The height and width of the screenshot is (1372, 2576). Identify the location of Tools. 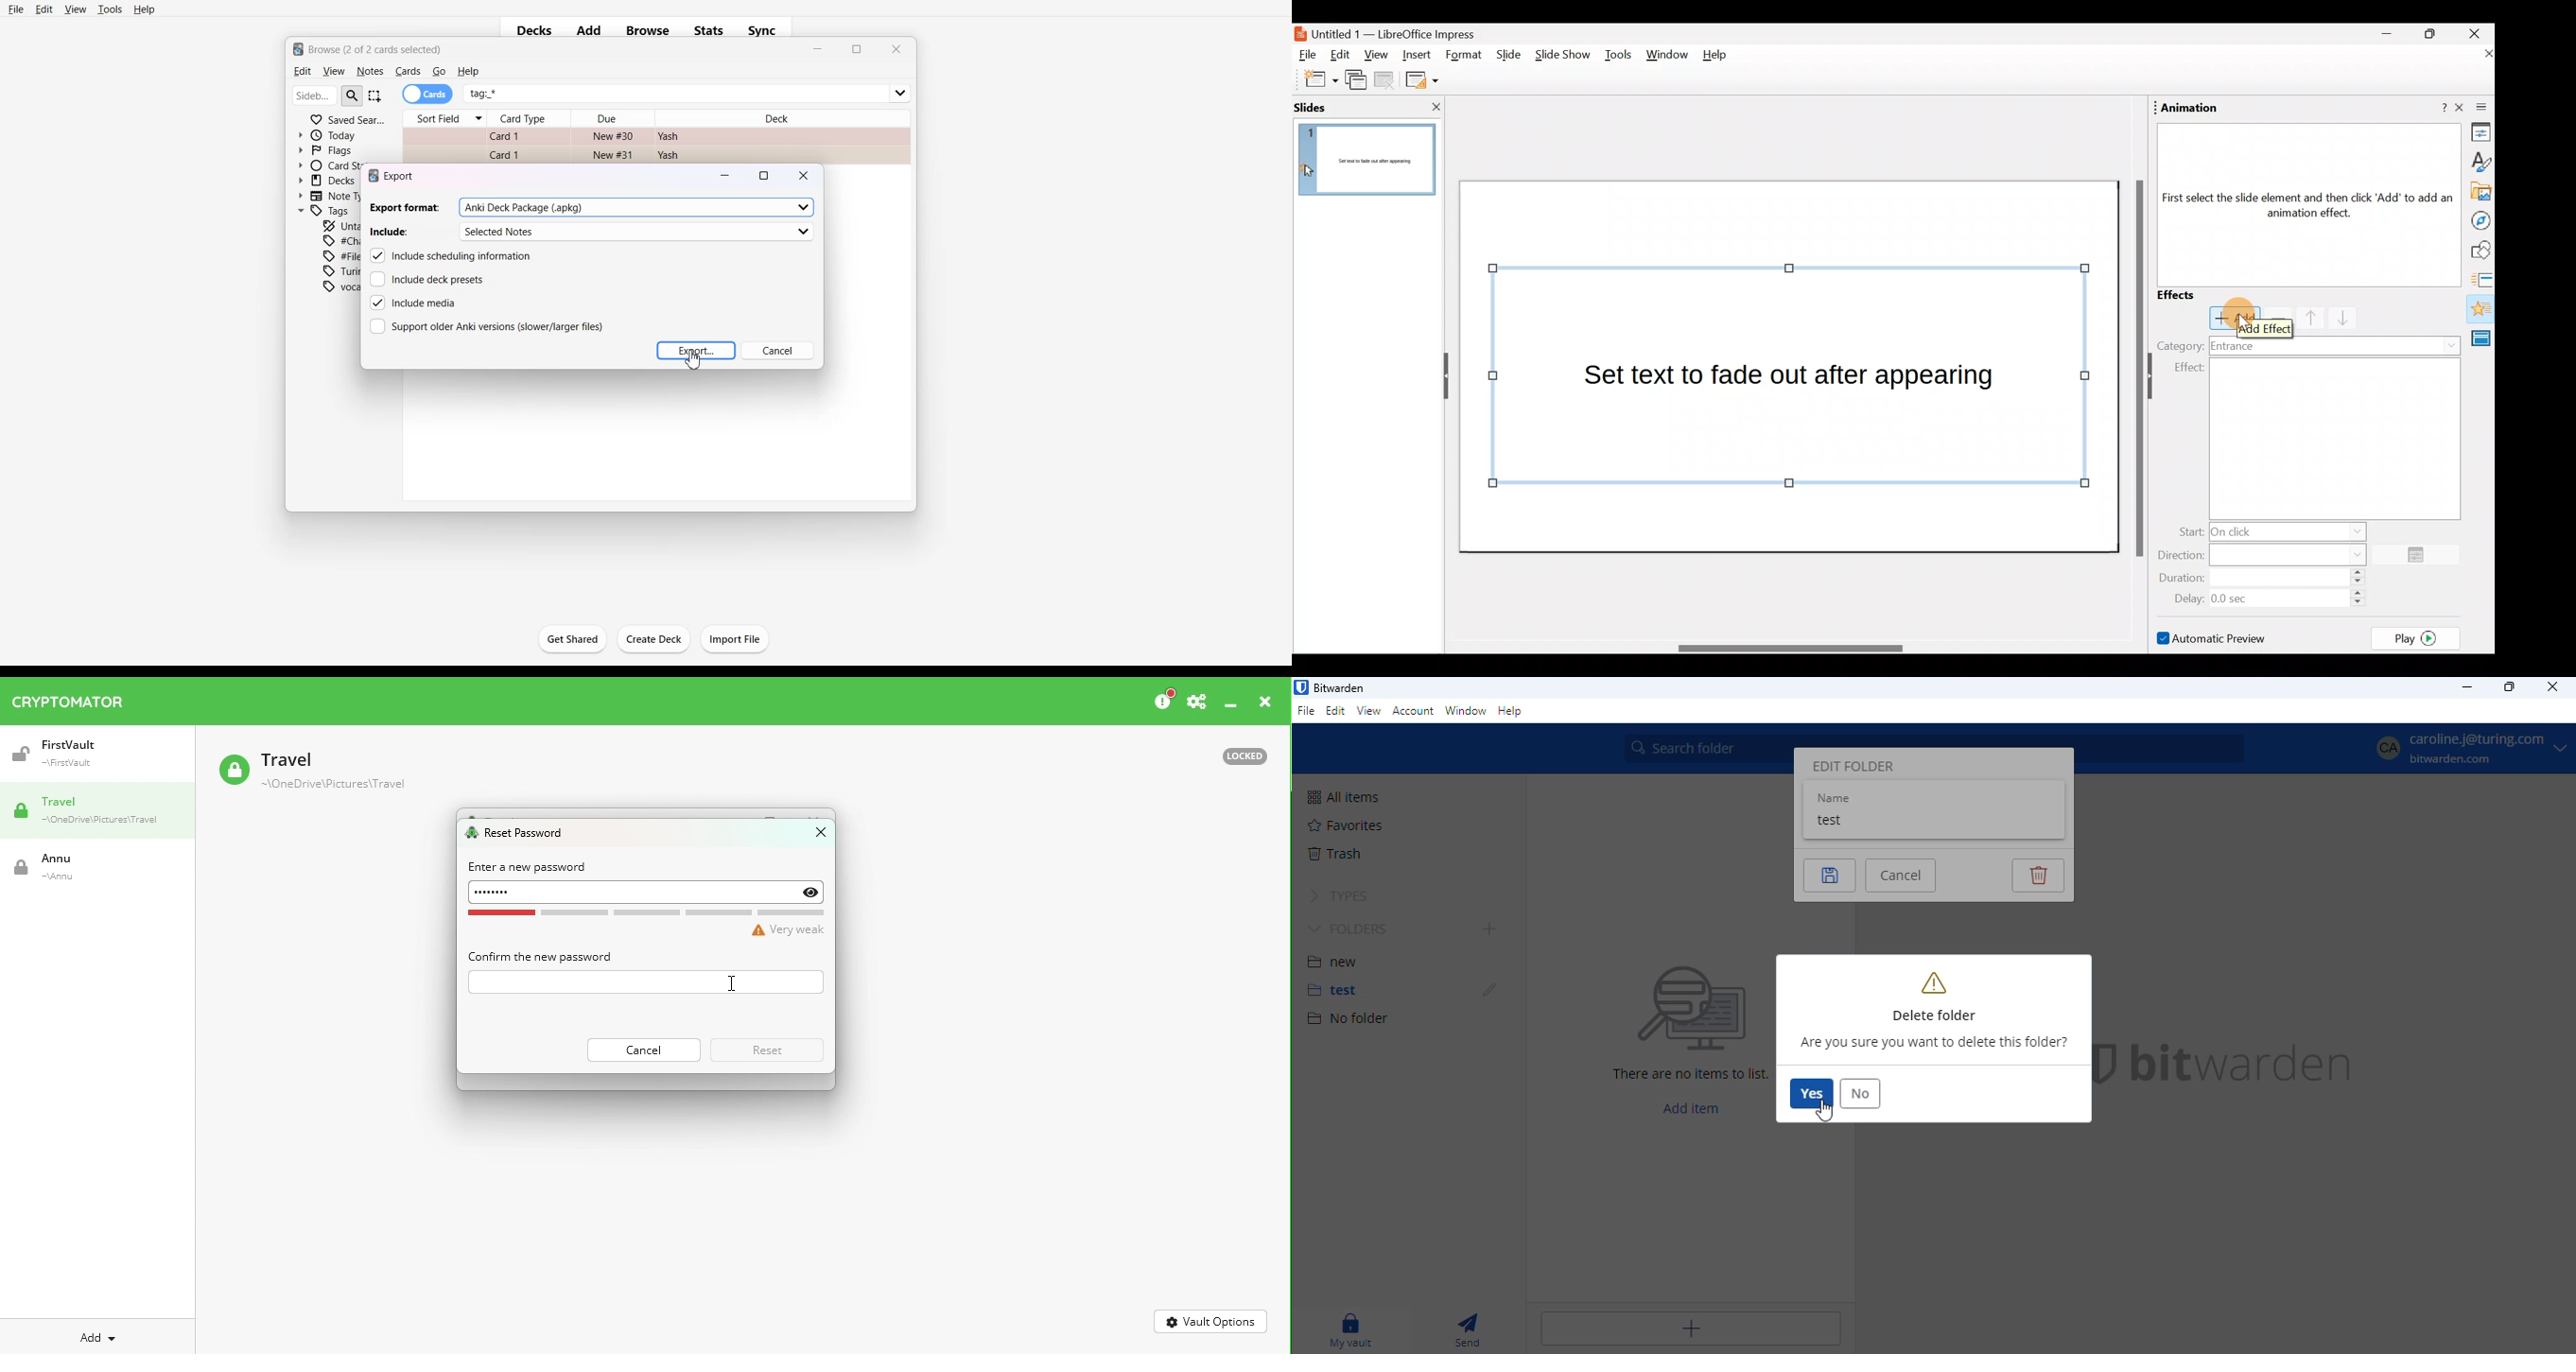
(110, 9).